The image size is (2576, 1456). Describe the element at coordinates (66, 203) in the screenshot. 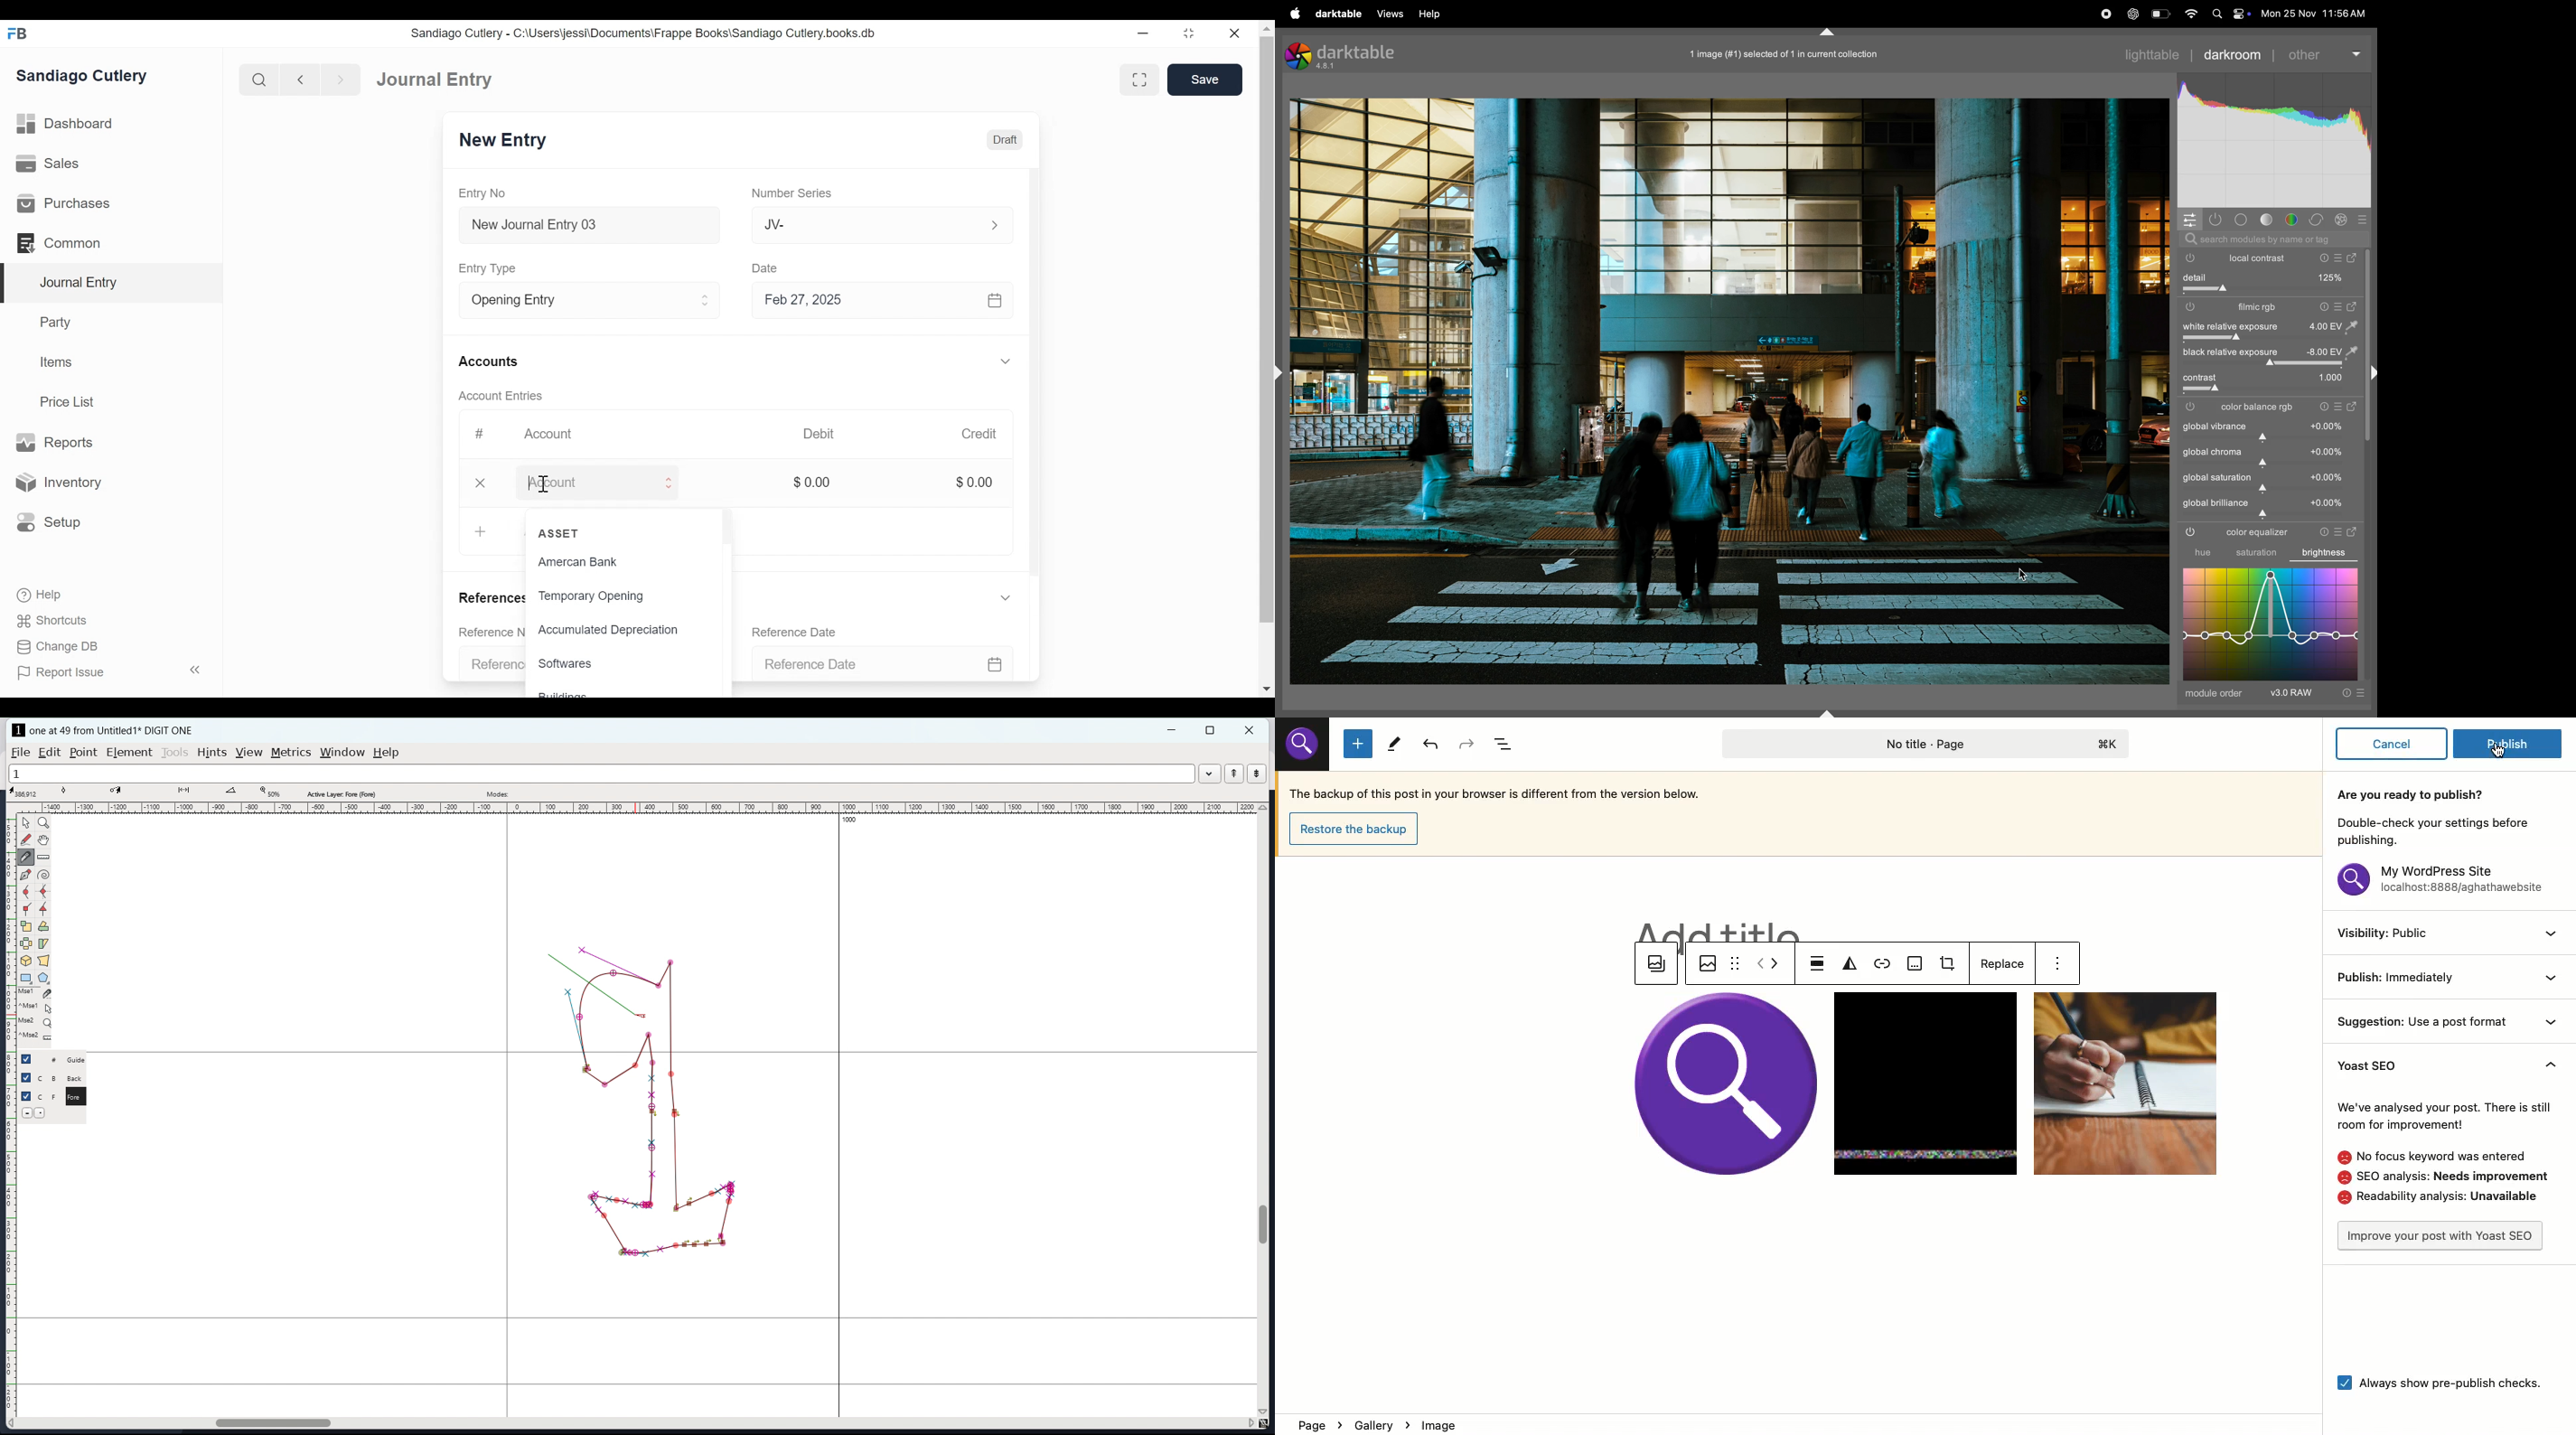

I see `Purchases` at that location.